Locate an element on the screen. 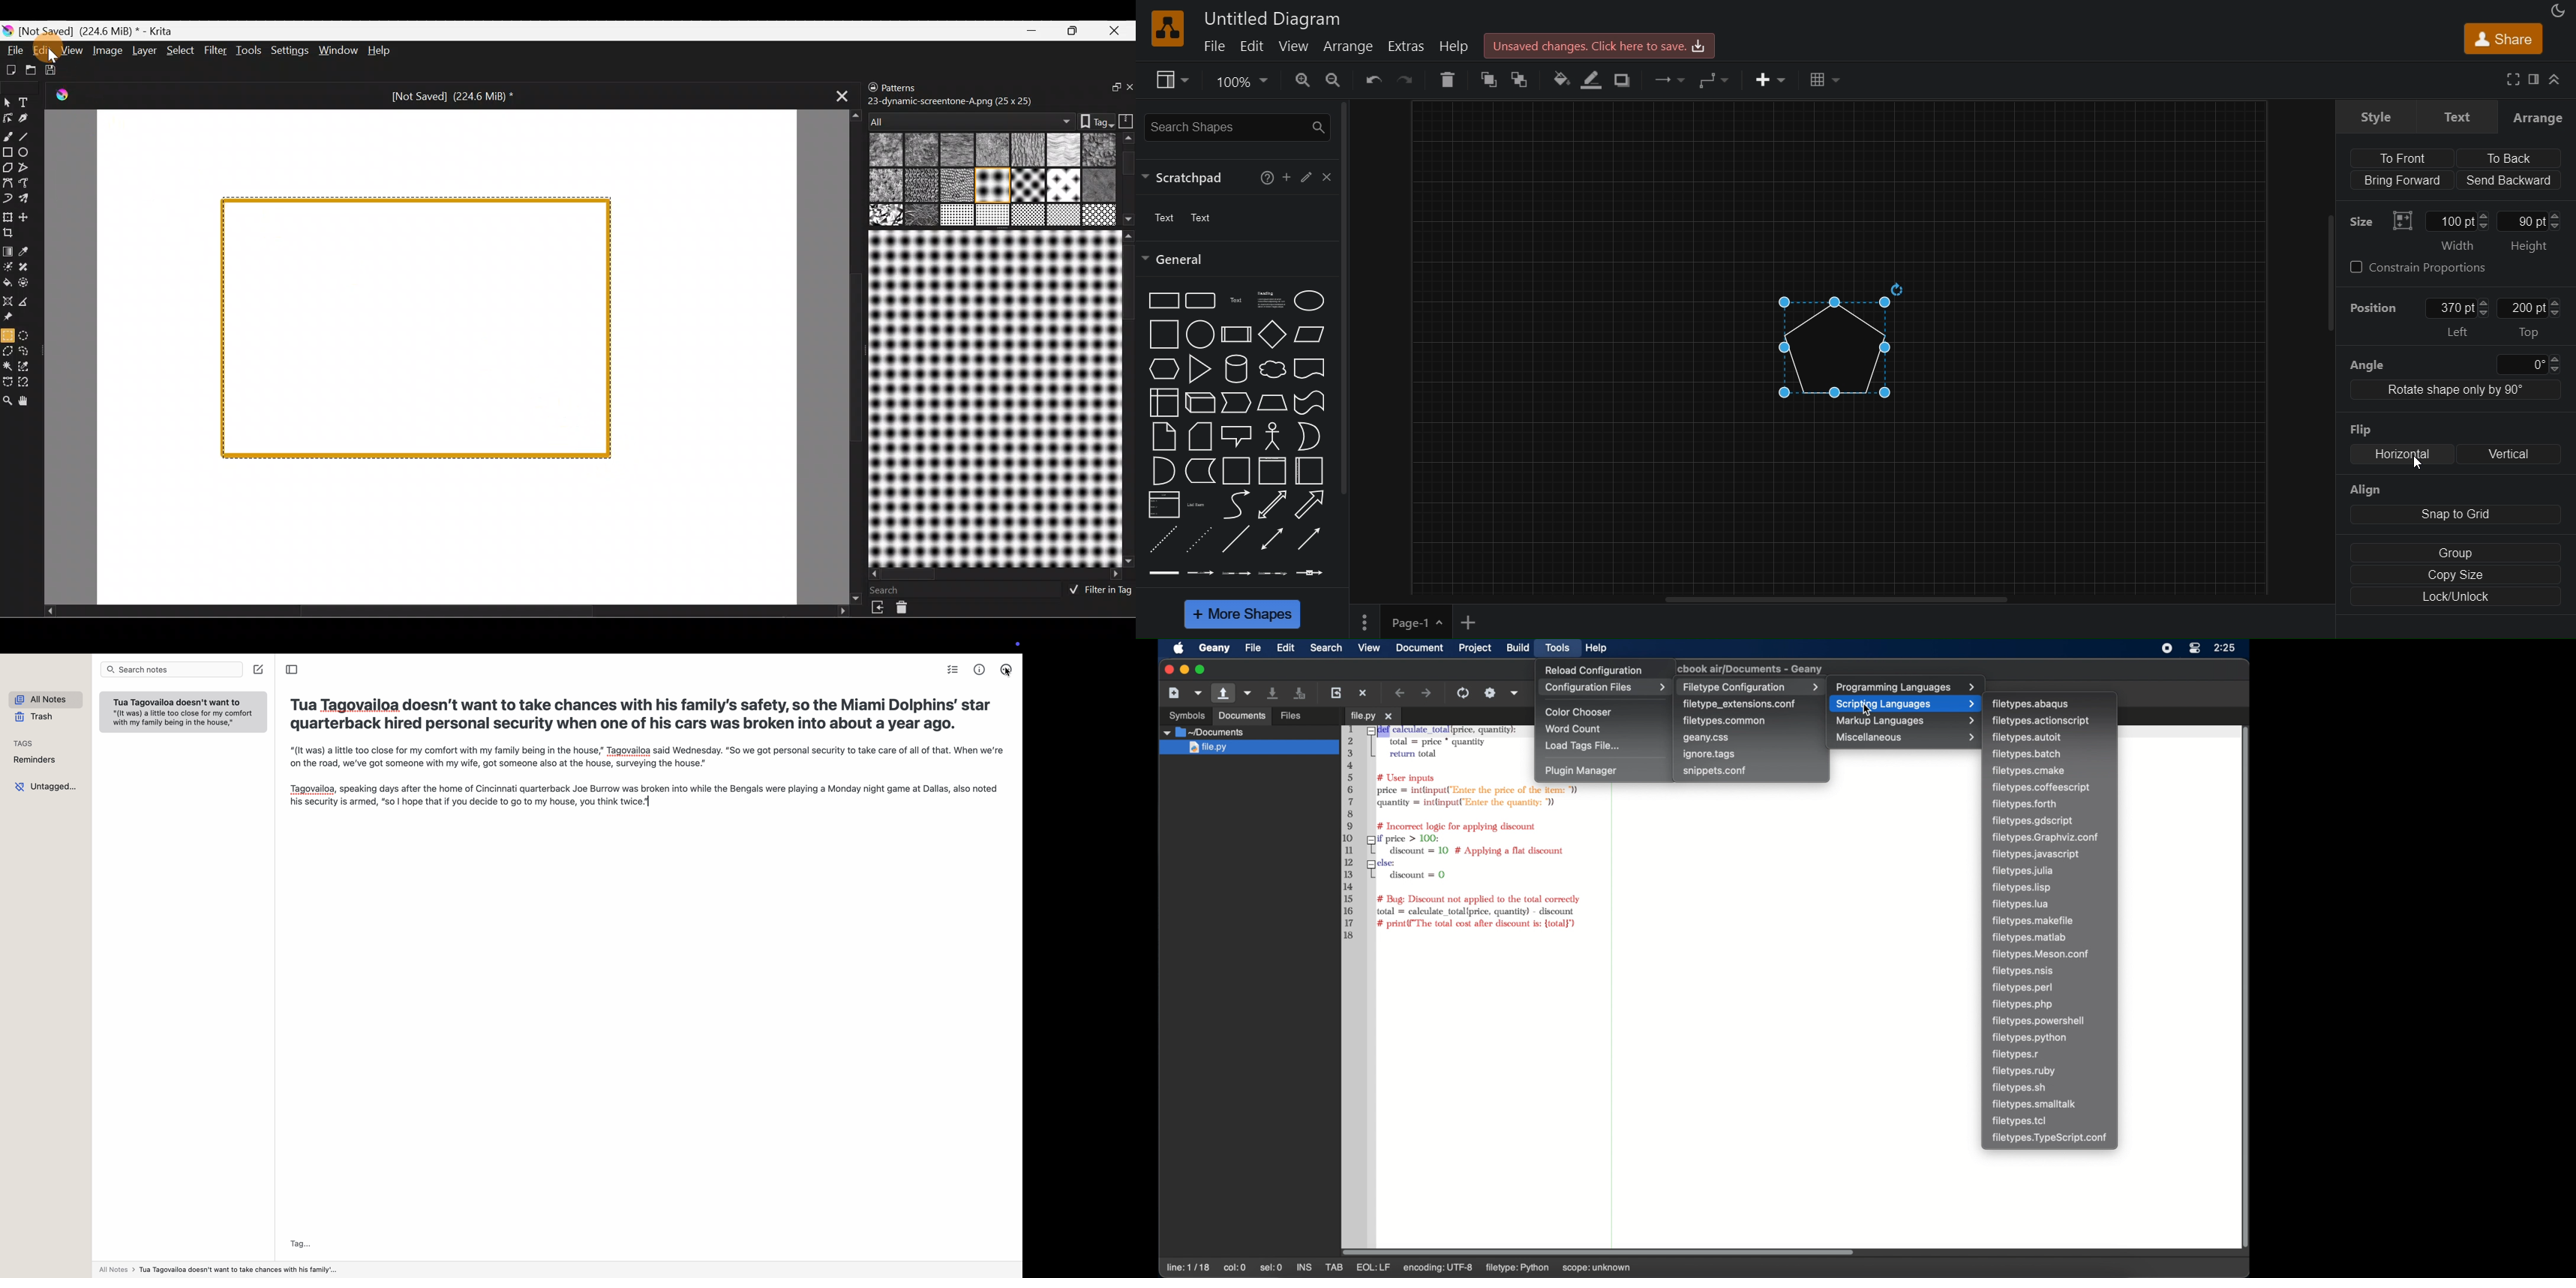 Image resolution: width=2576 pixels, height=1288 pixels. Scroll bar is located at coordinates (997, 575).